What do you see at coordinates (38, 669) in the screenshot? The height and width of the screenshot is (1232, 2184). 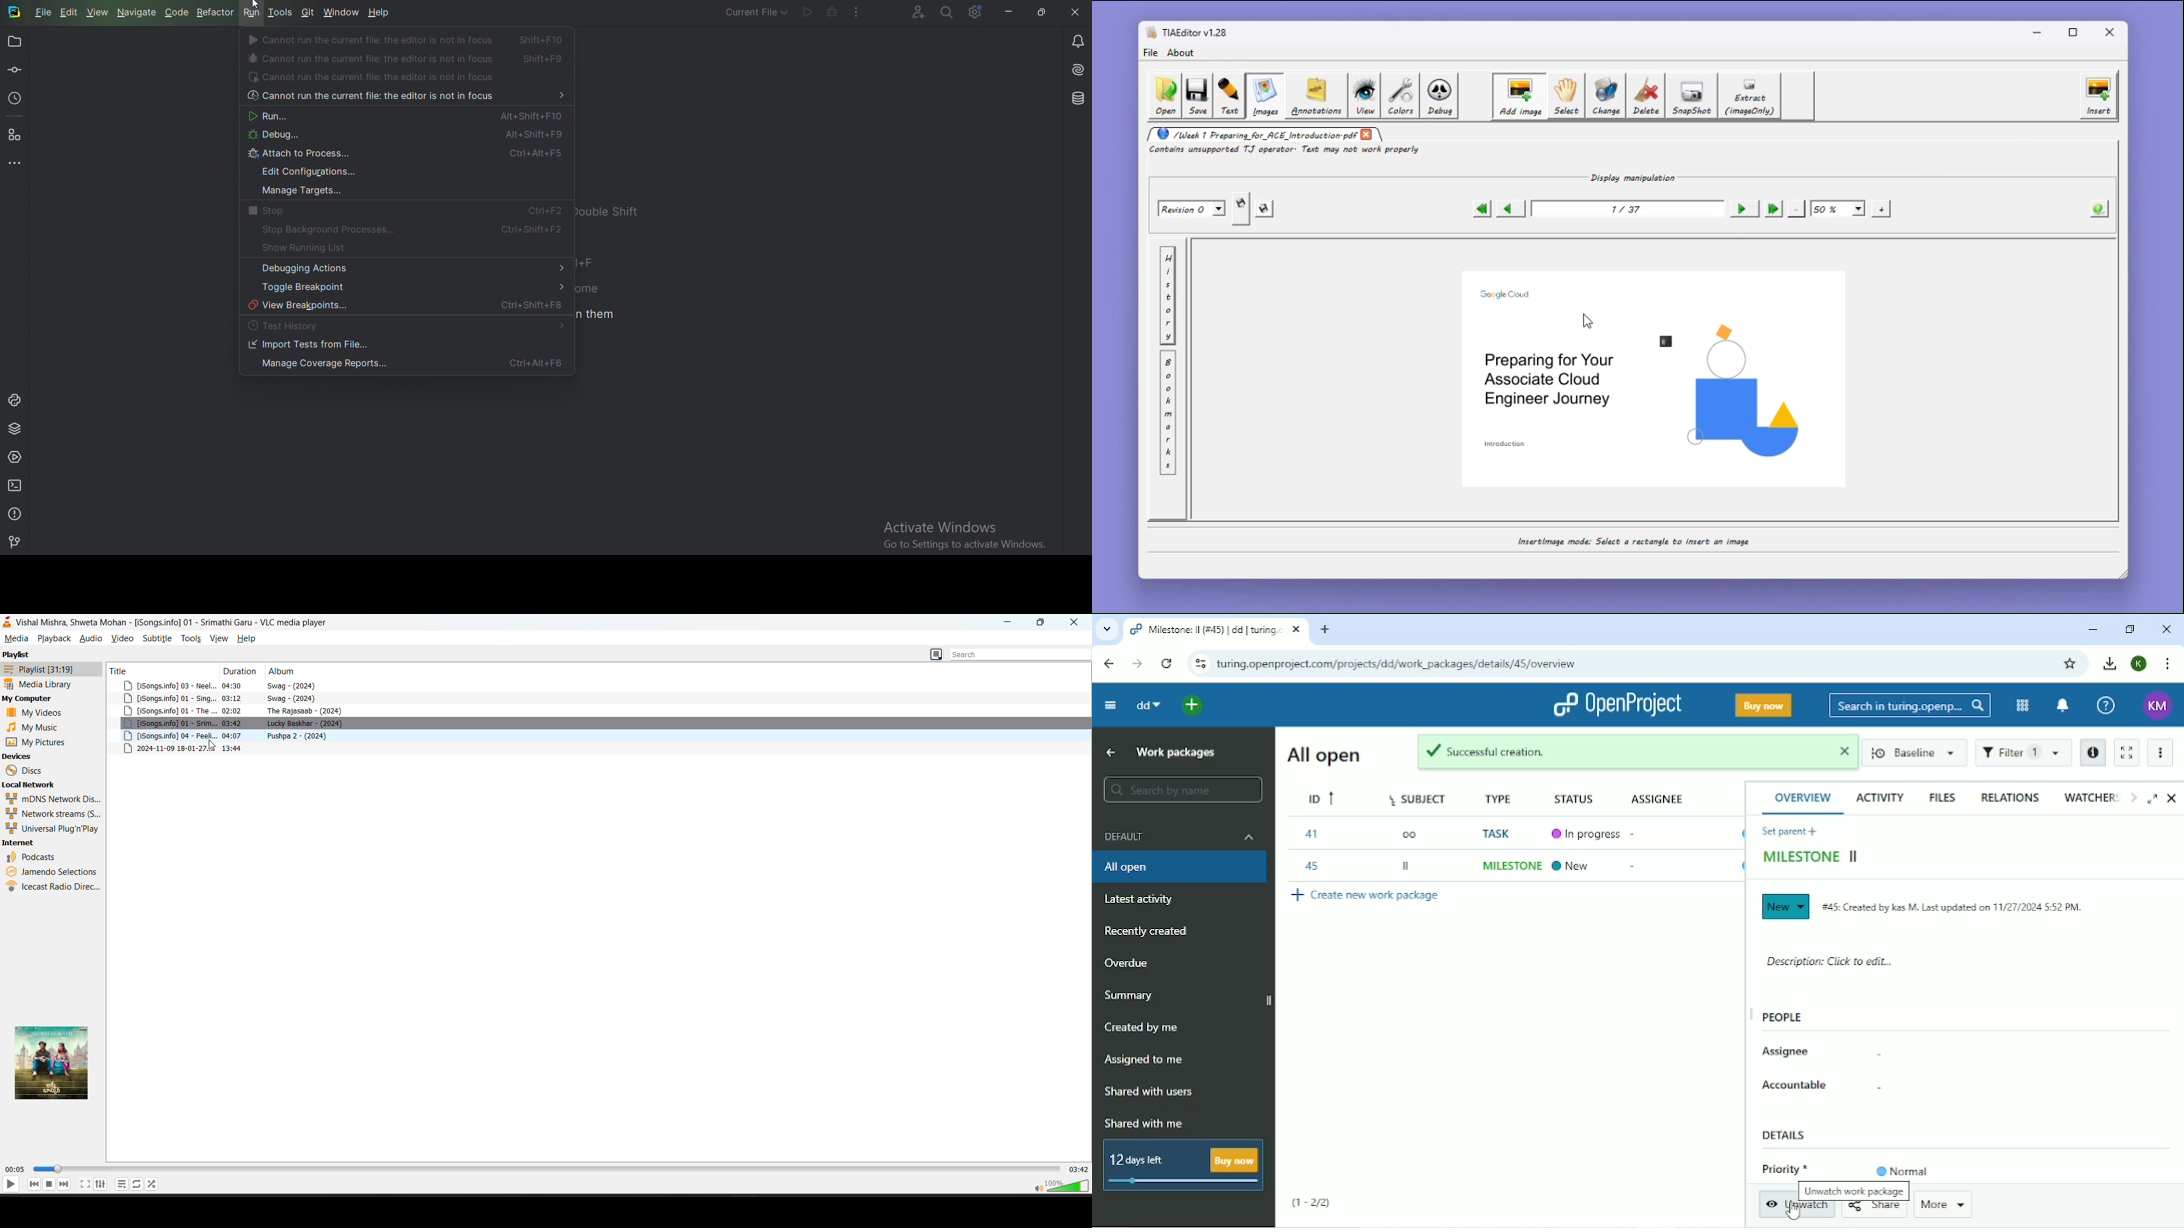 I see `playlist` at bounding box center [38, 669].